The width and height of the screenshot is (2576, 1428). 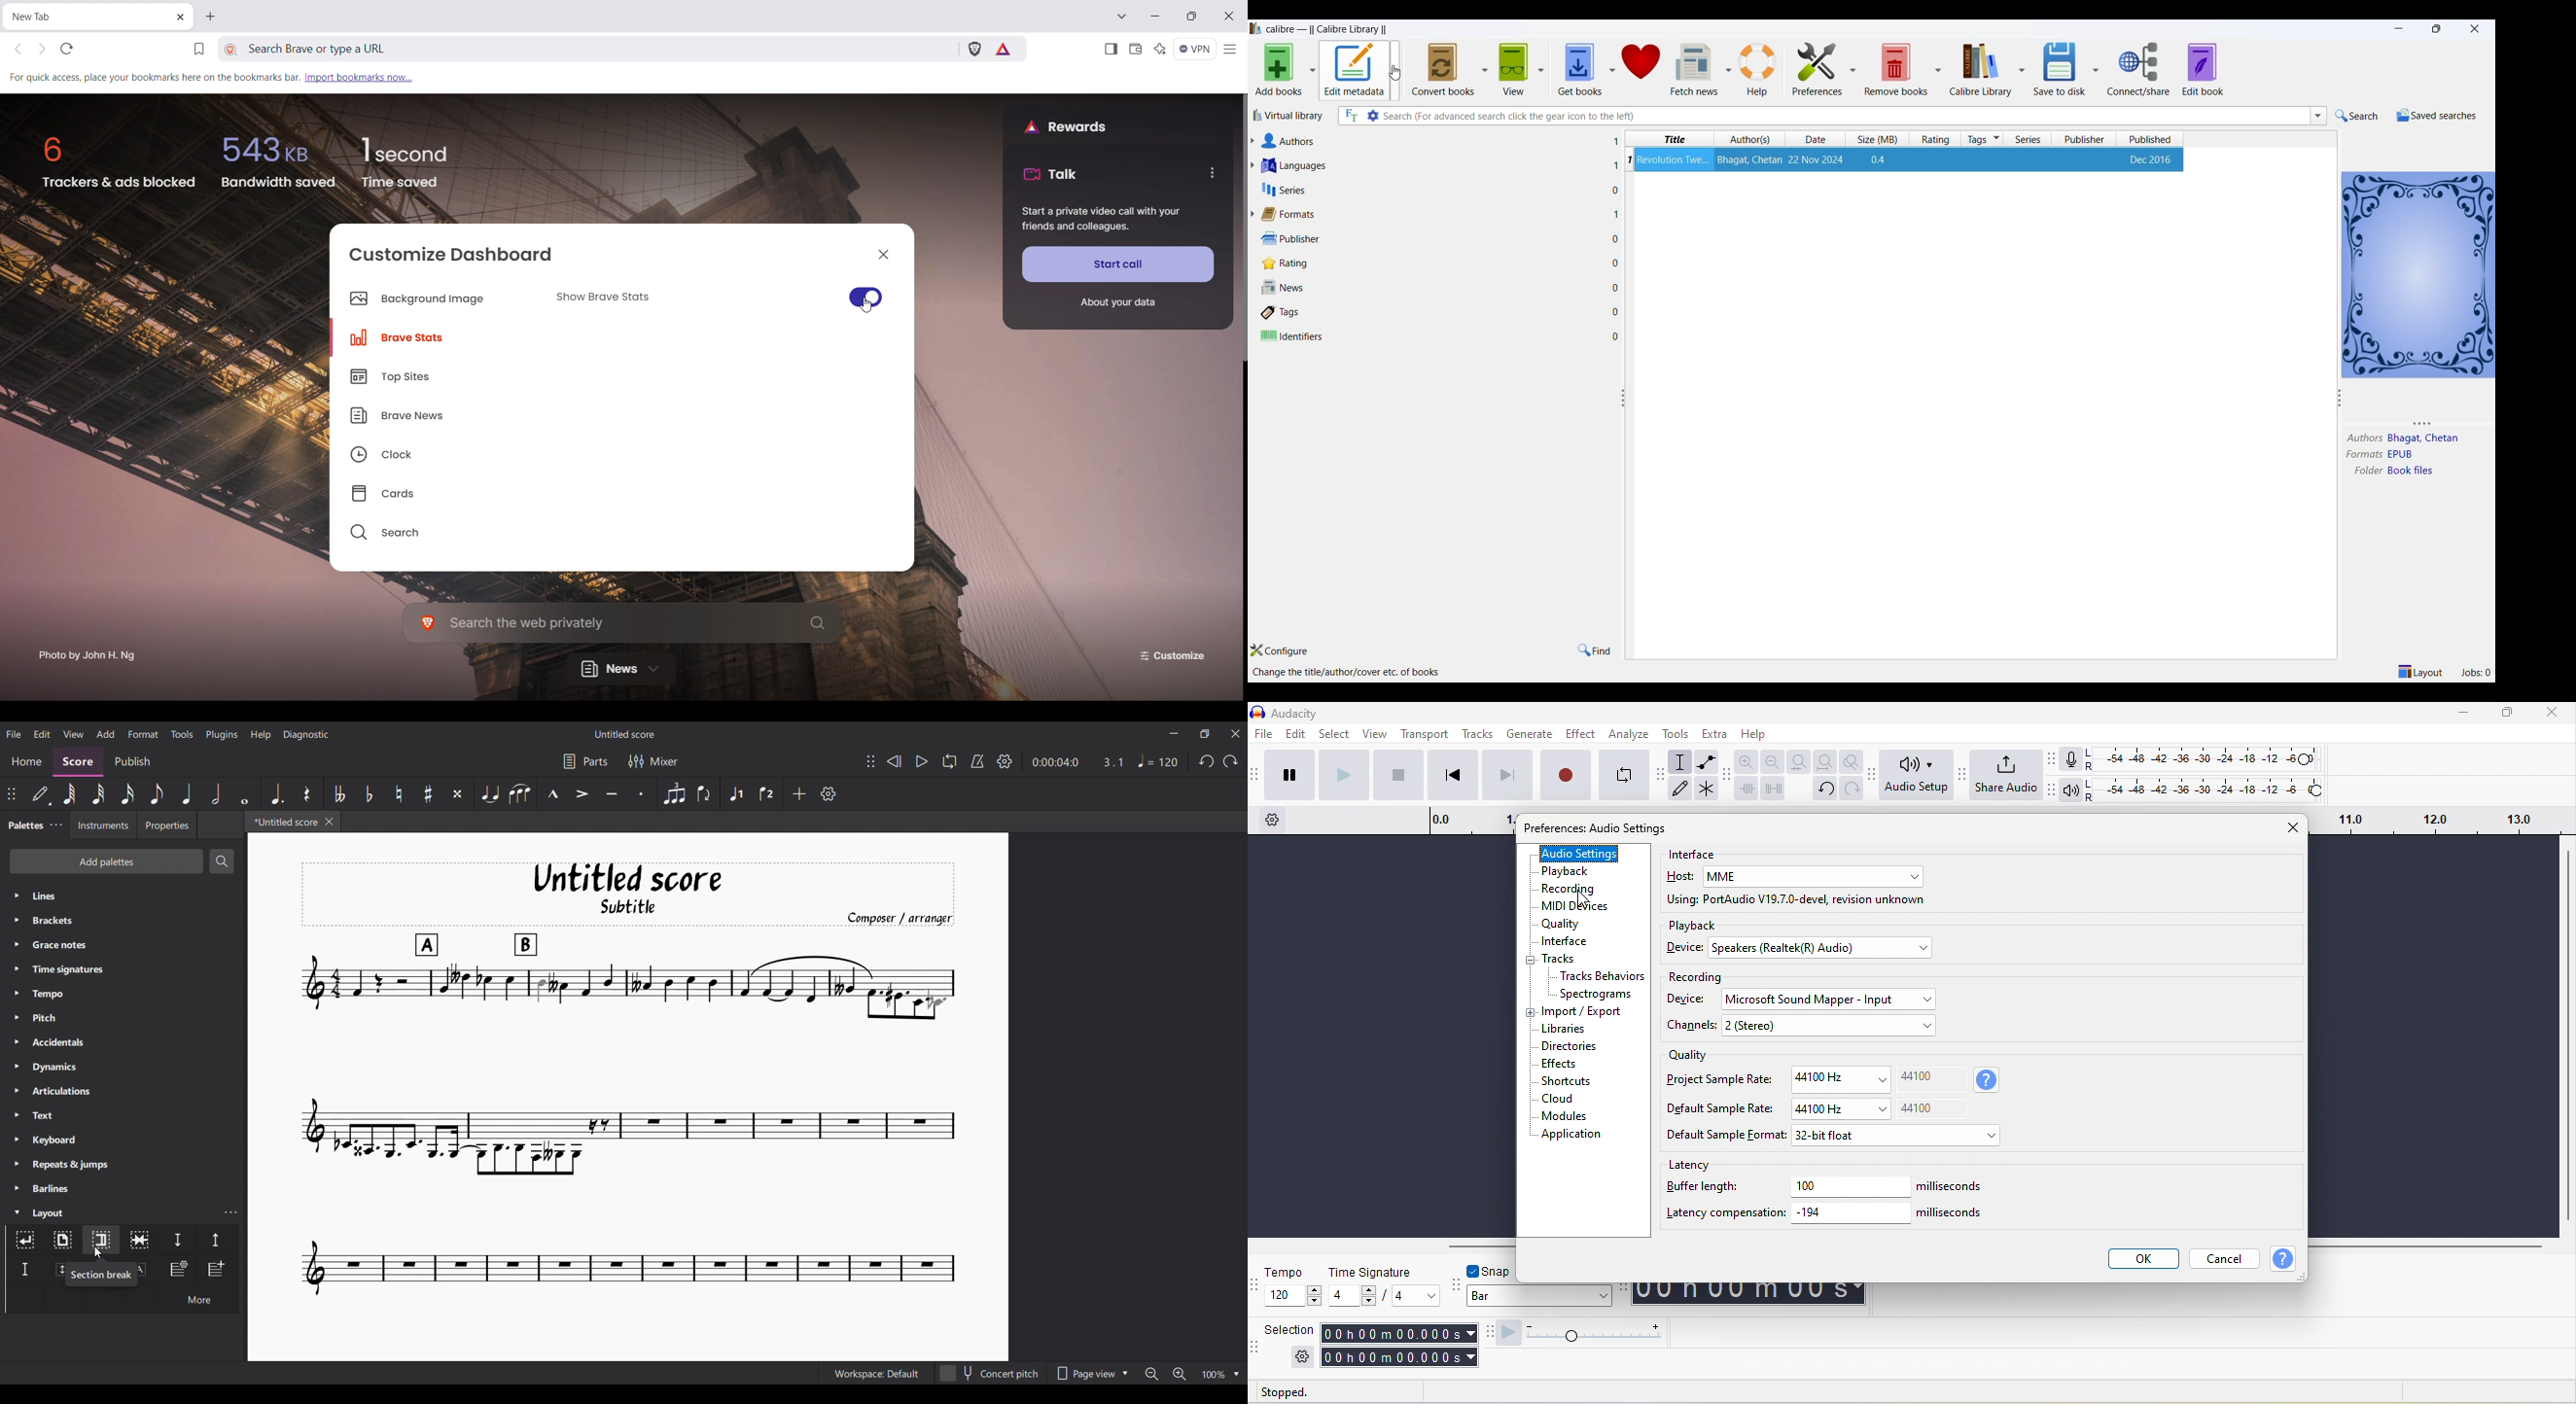 What do you see at coordinates (1629, 159) in the screenshot?
I see `serial number` at bounding box center [1629, 159].